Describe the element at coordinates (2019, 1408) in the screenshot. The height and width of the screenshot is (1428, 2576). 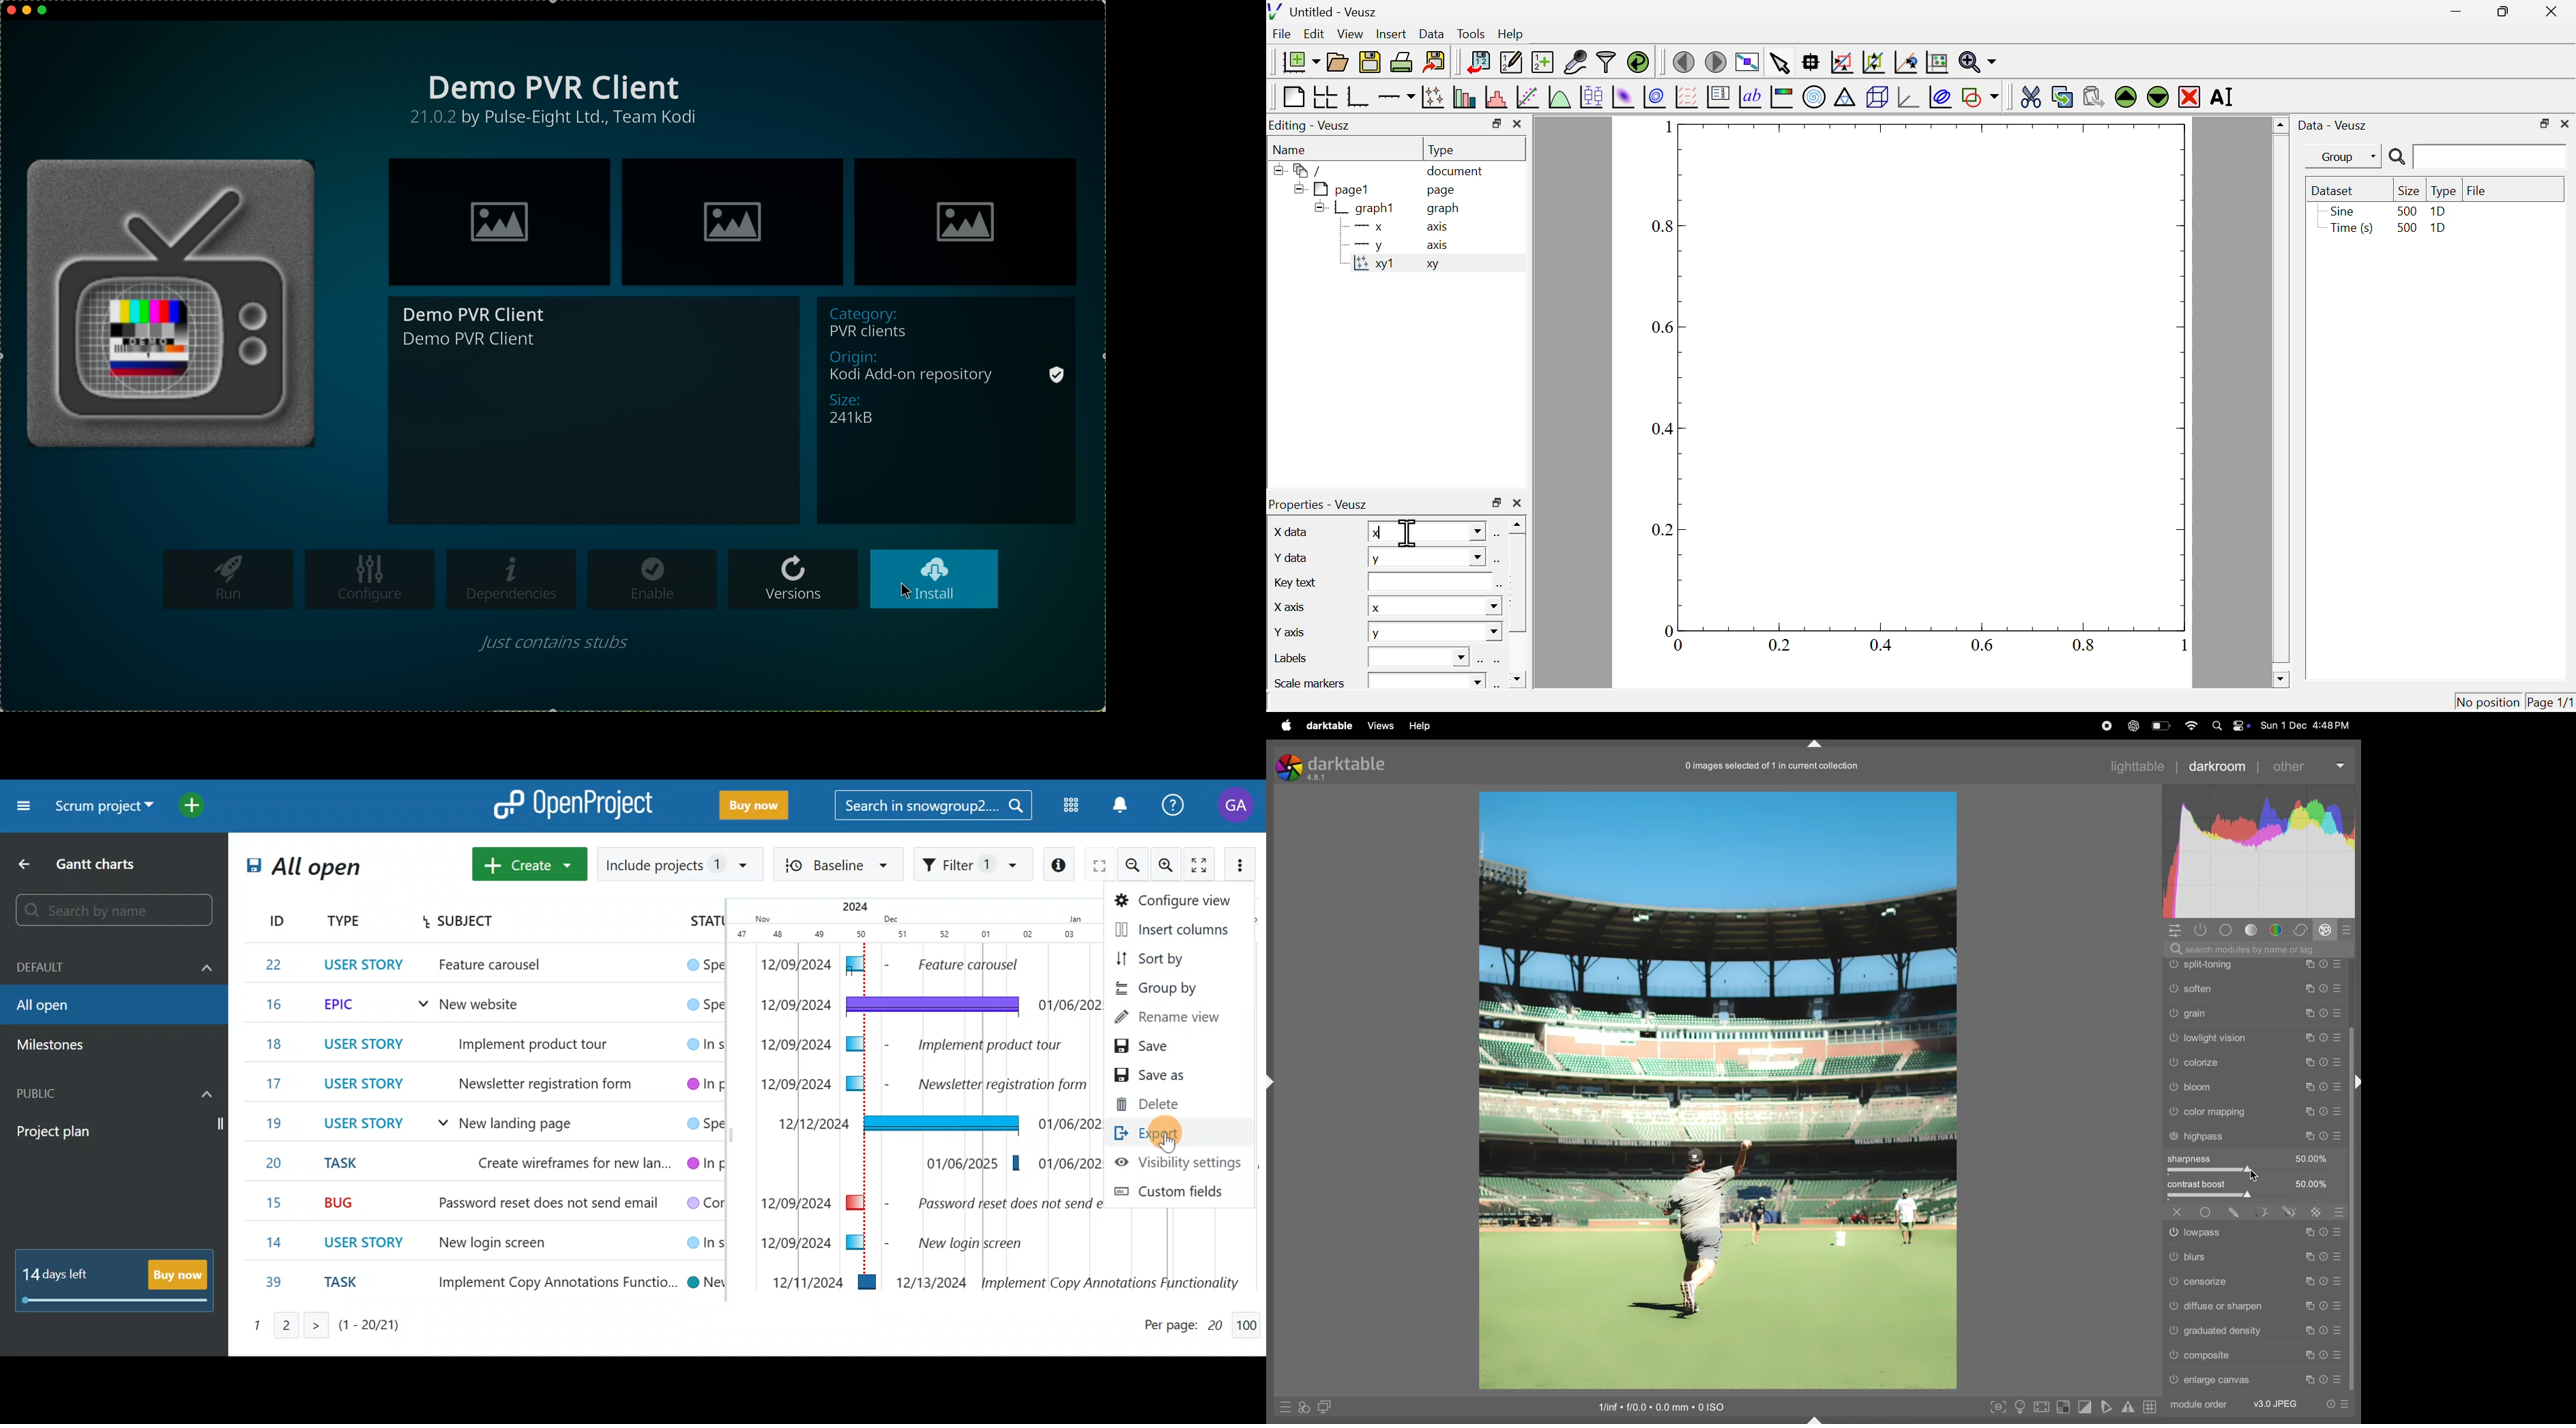
I see `toggle iso` at that location.